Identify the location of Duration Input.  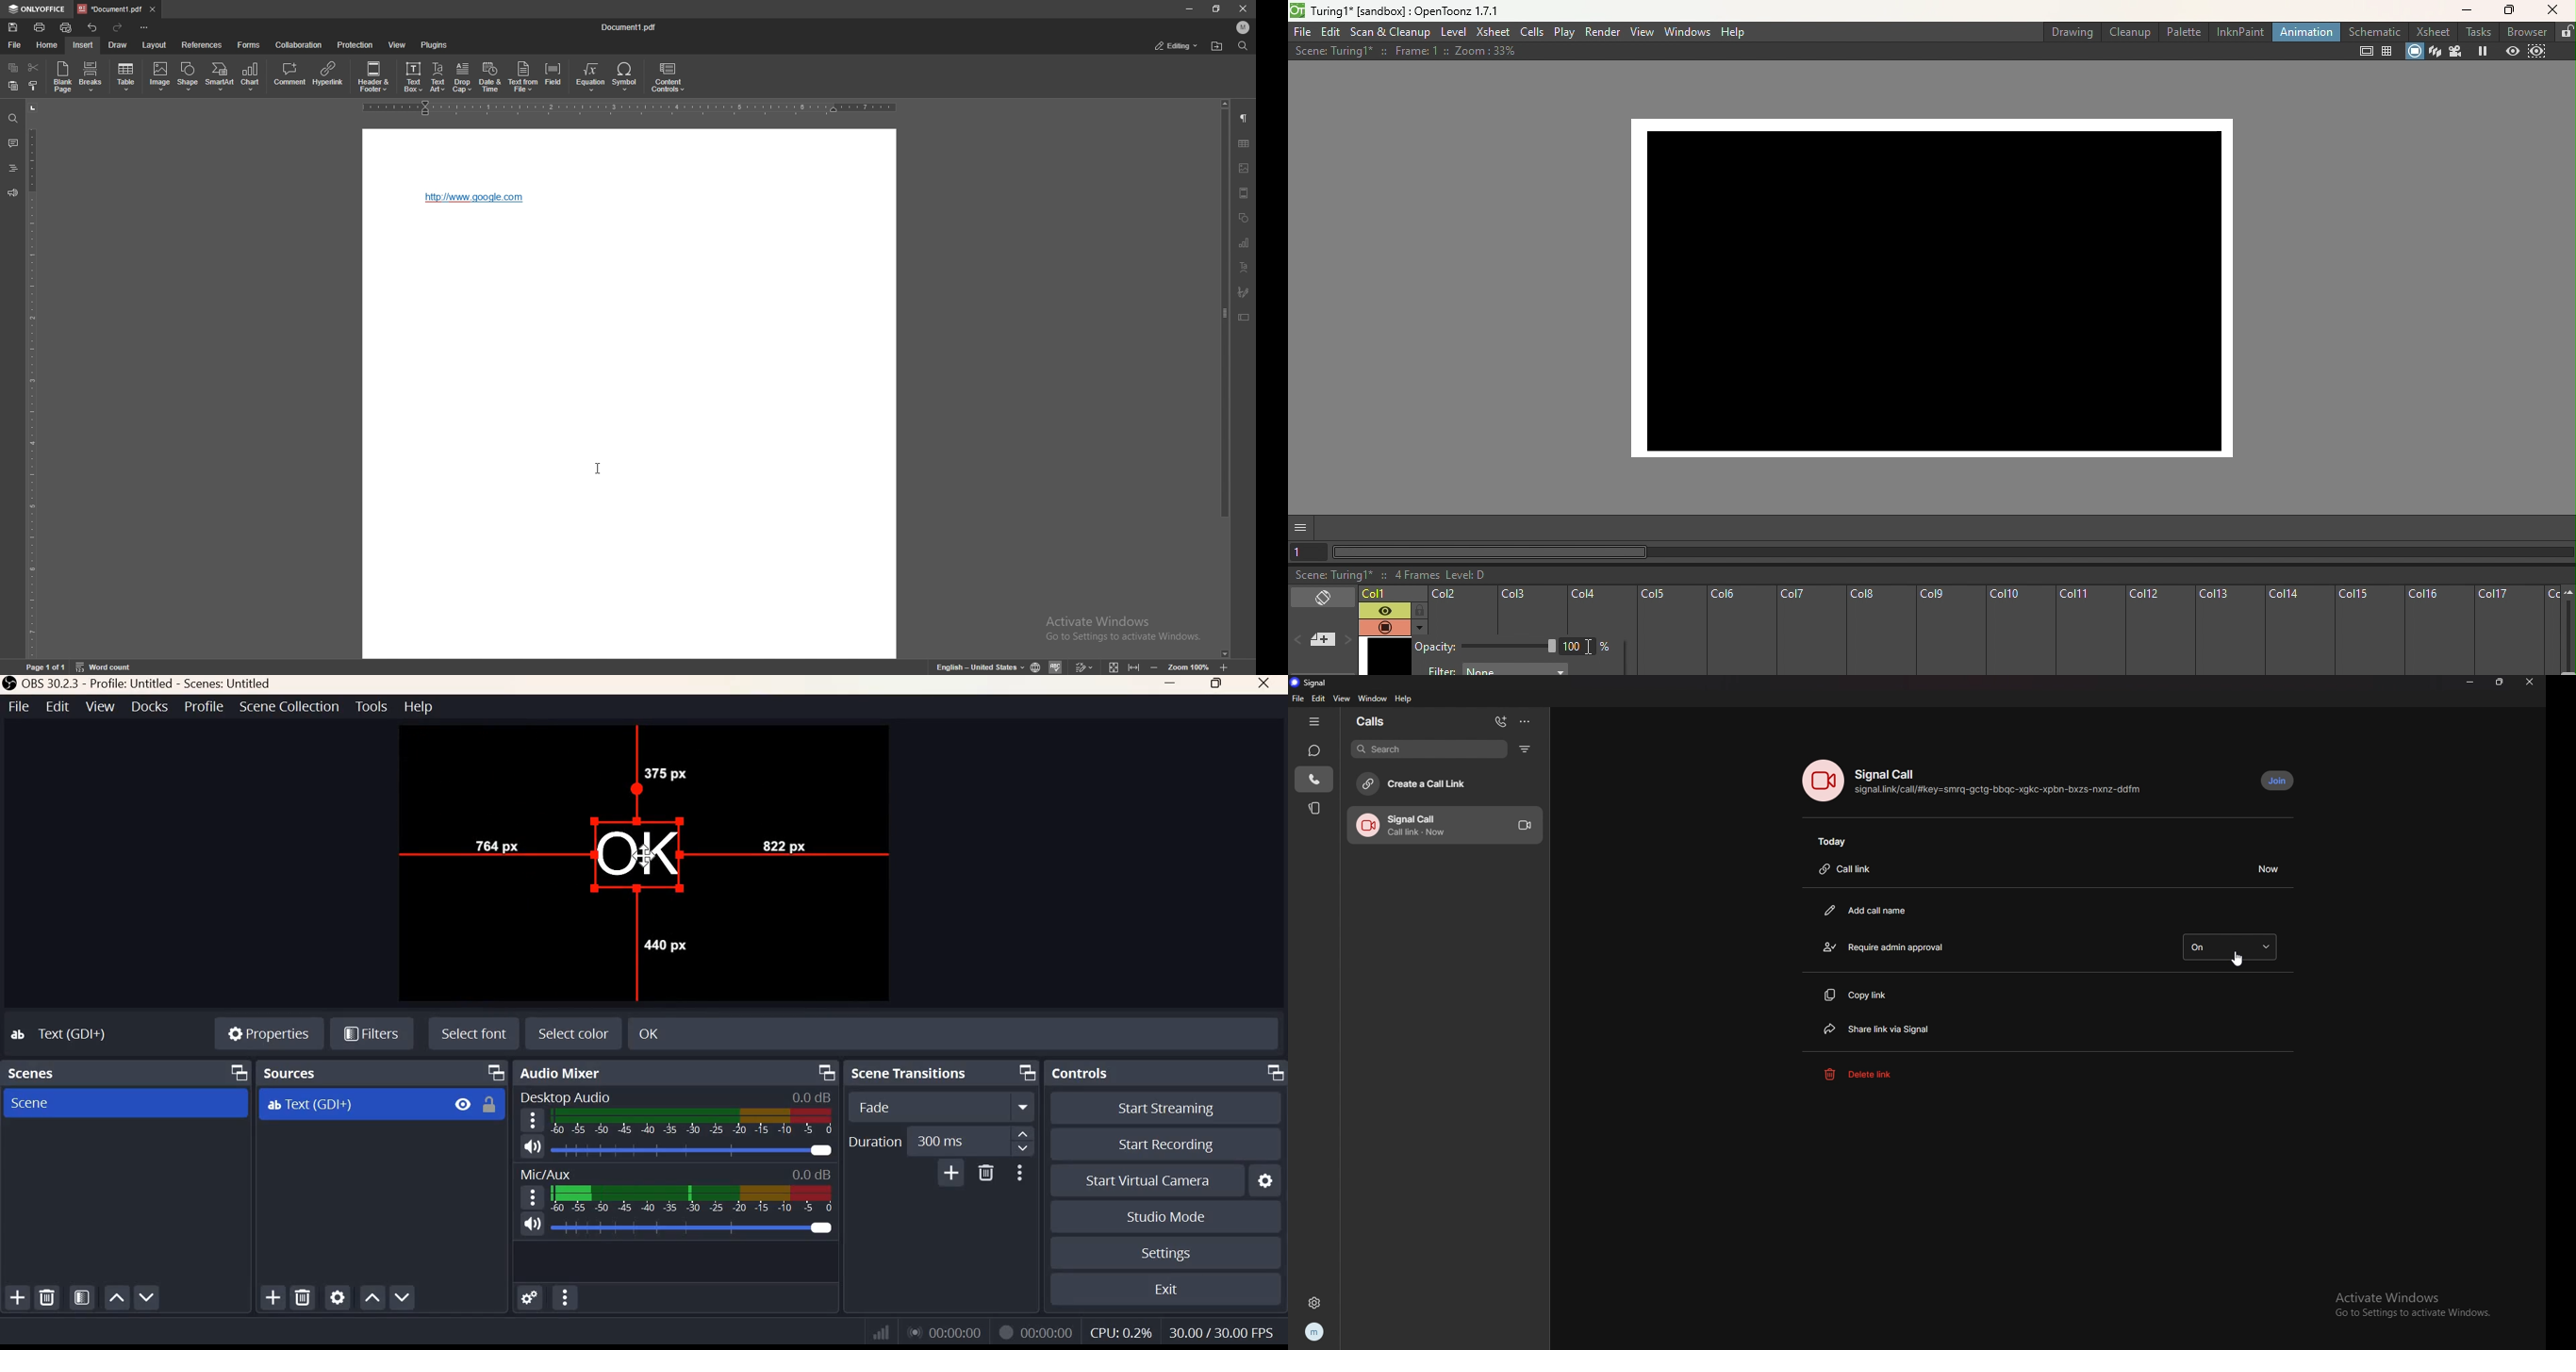
(957, 1141).